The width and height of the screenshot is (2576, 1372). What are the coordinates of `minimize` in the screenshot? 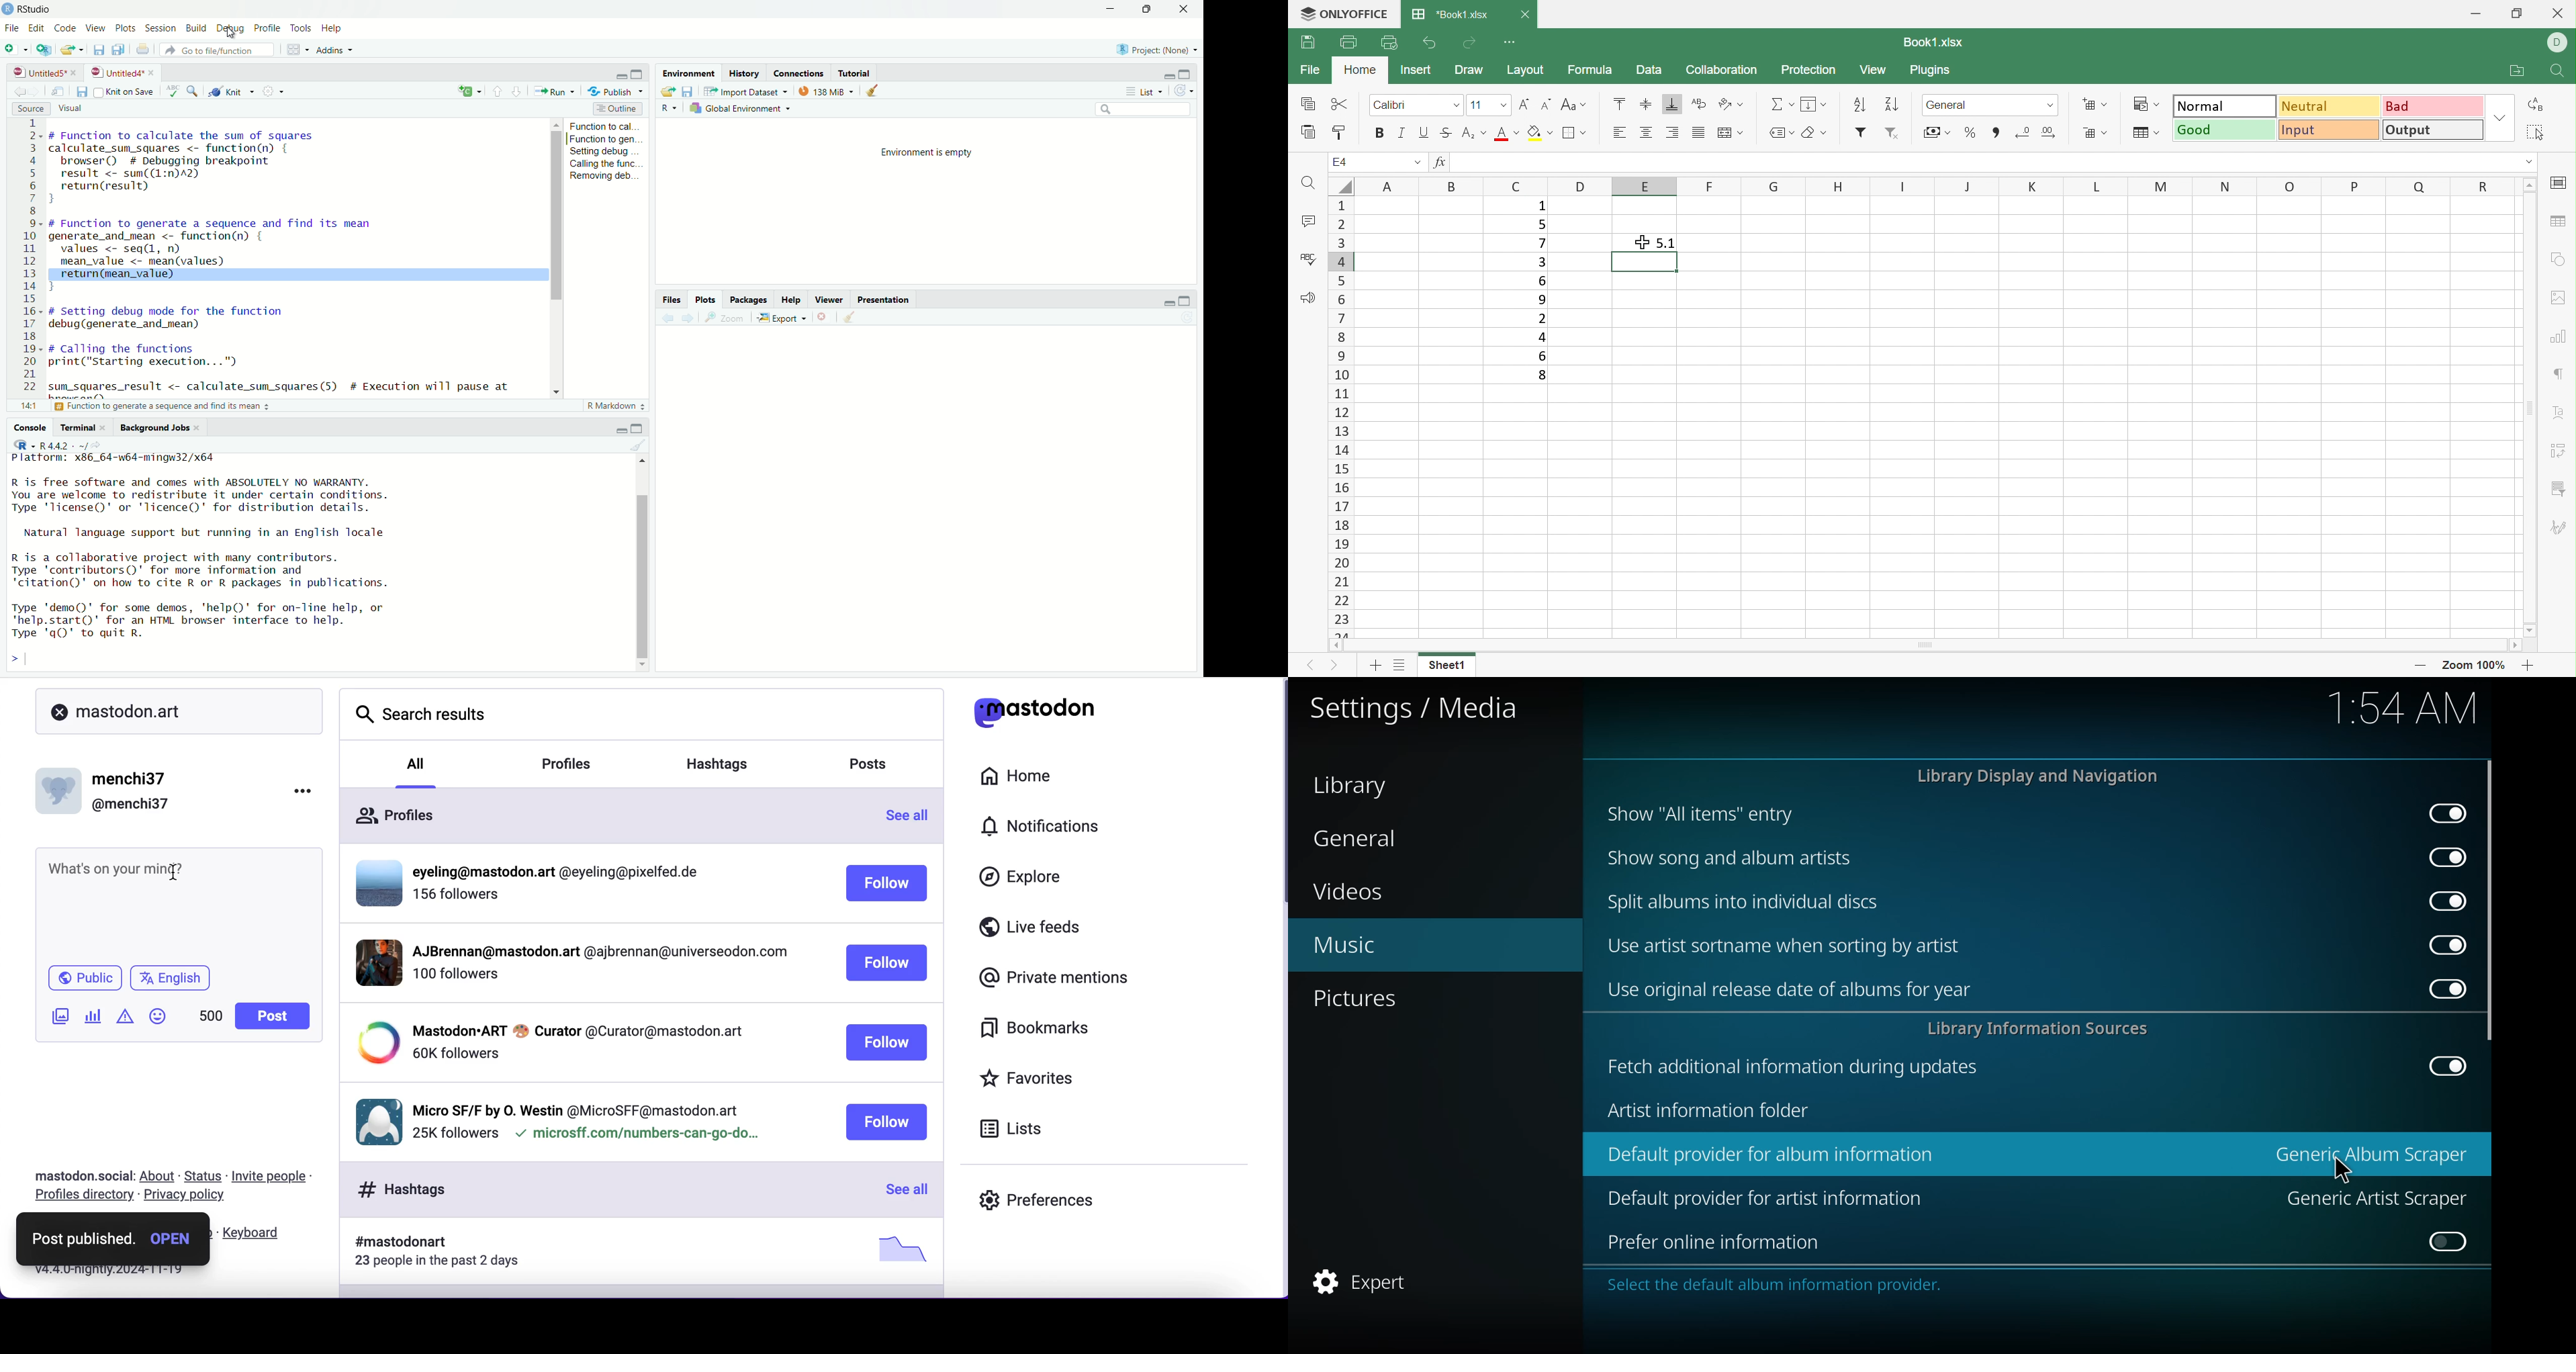 It's located at (1165, 75).